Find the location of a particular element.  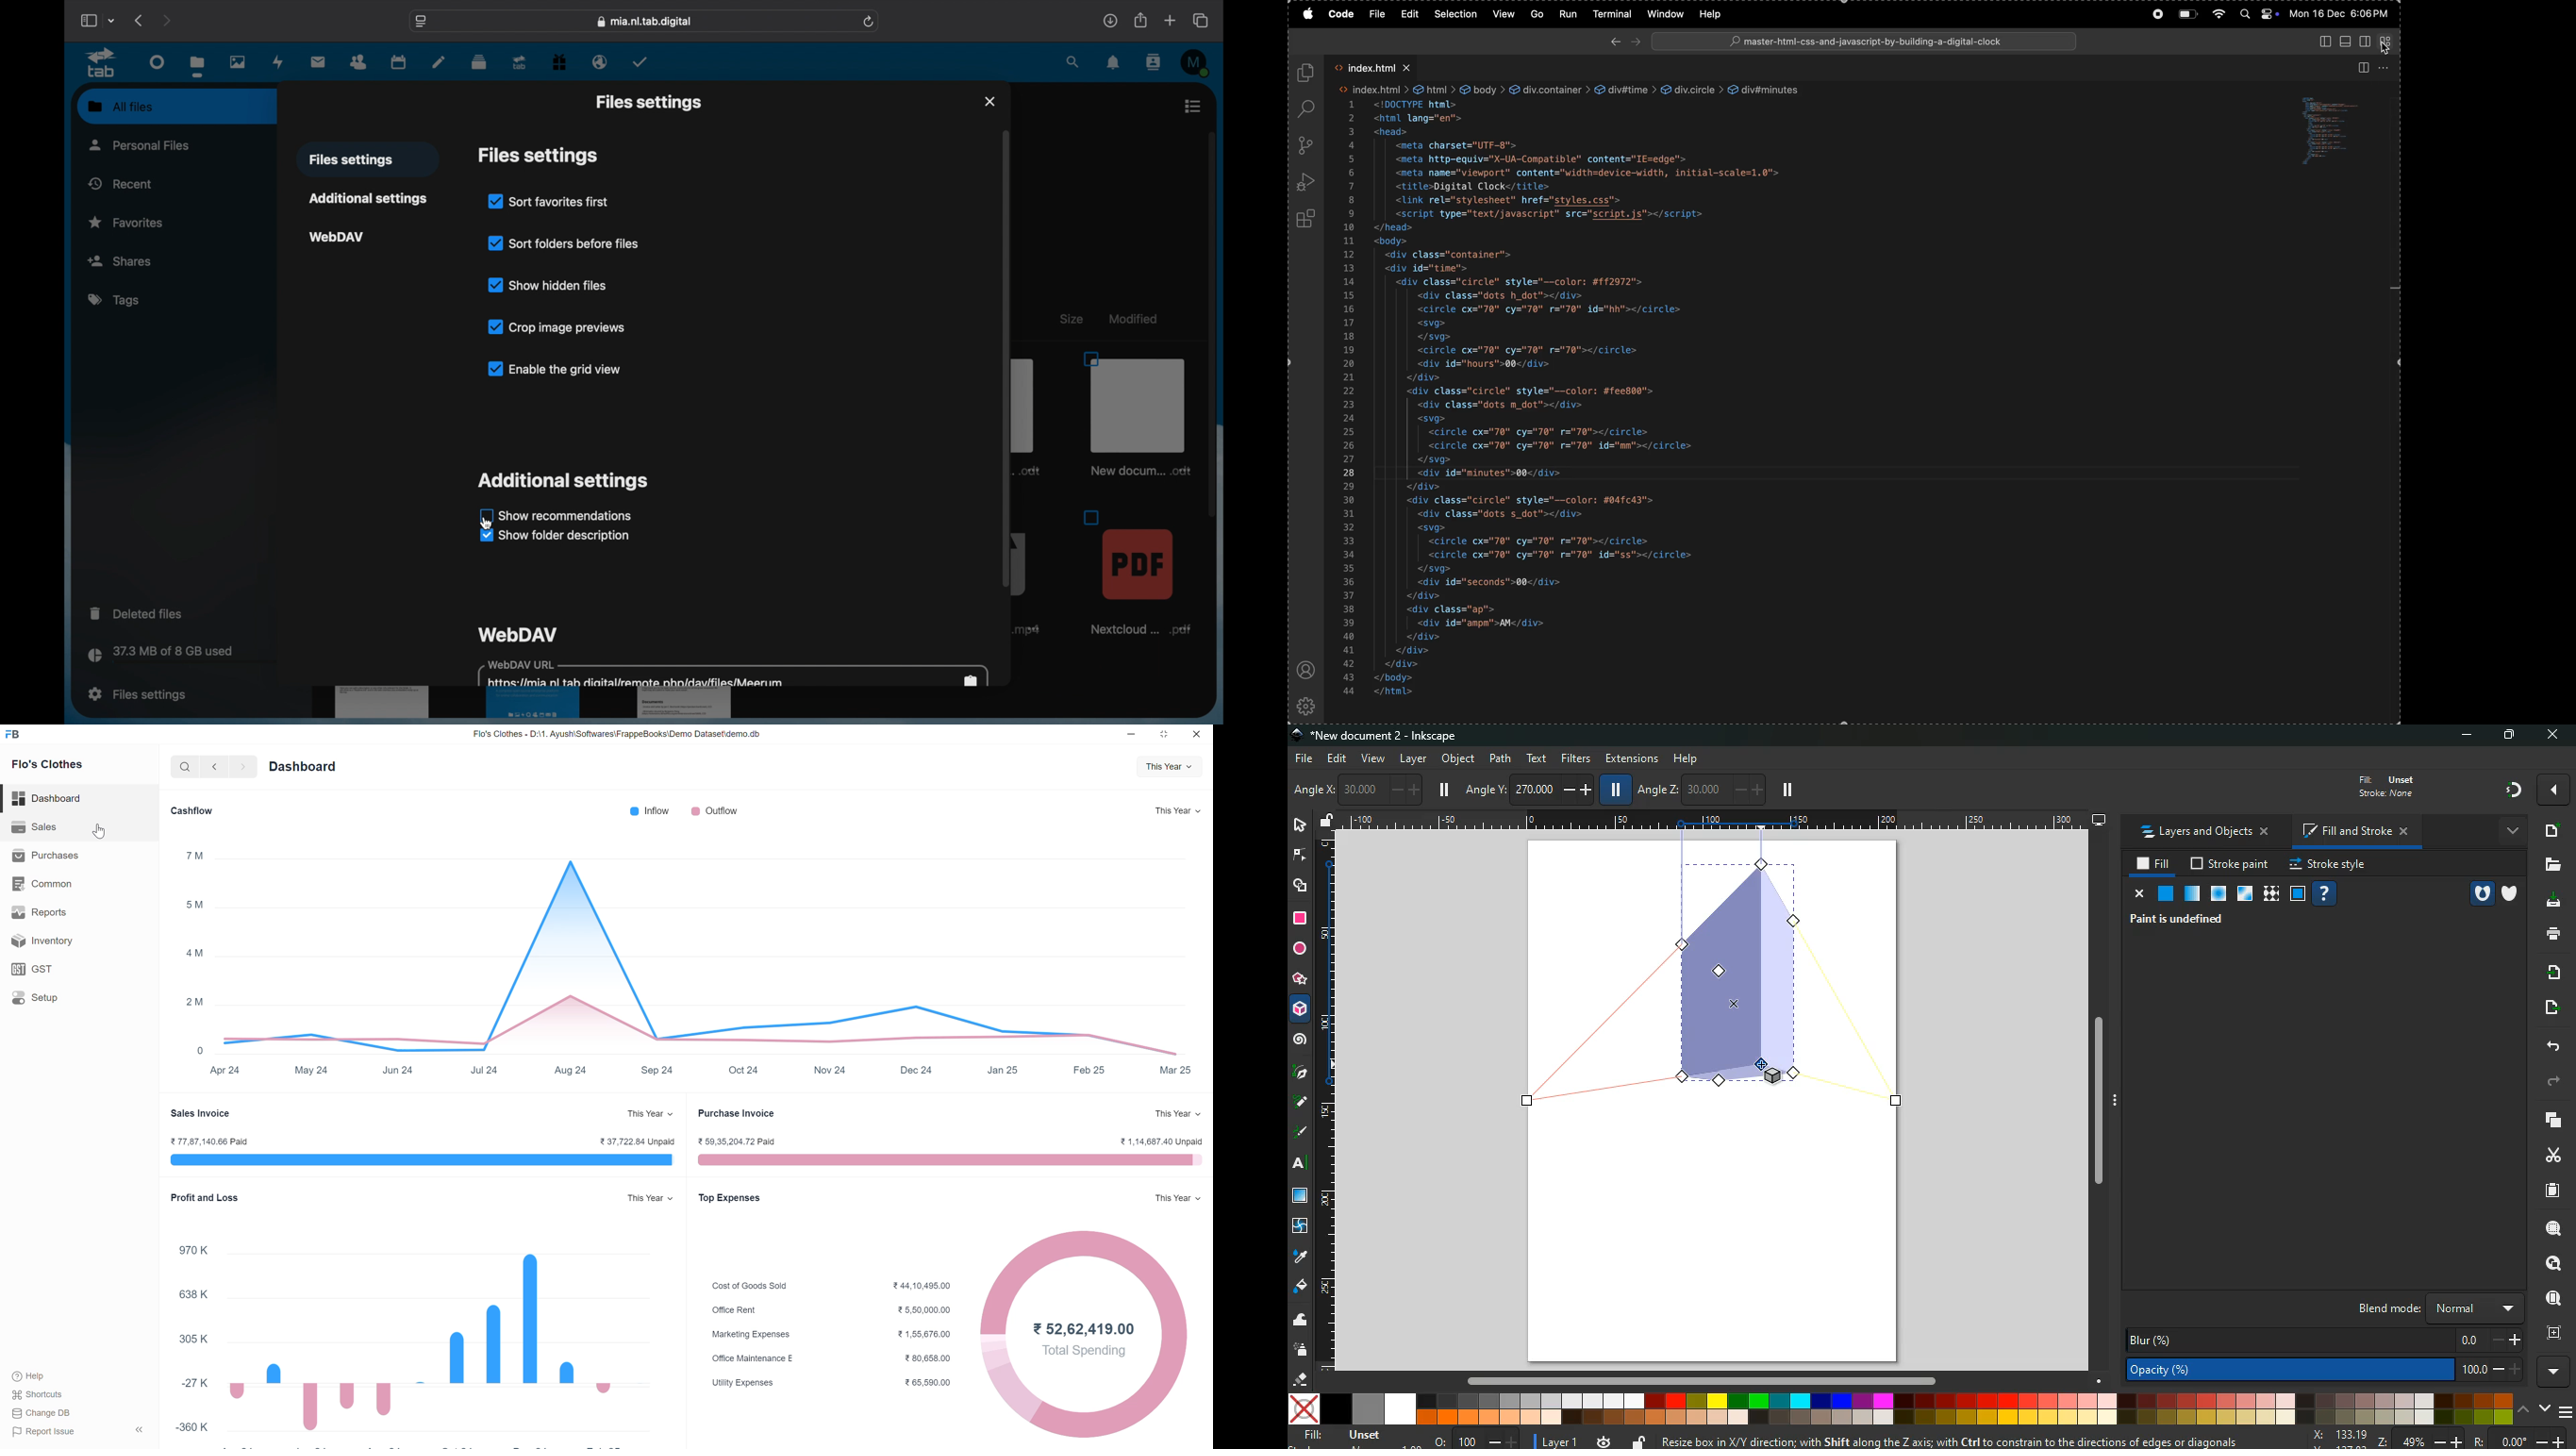

Sep 24 is located at coordinates (659, 1071).